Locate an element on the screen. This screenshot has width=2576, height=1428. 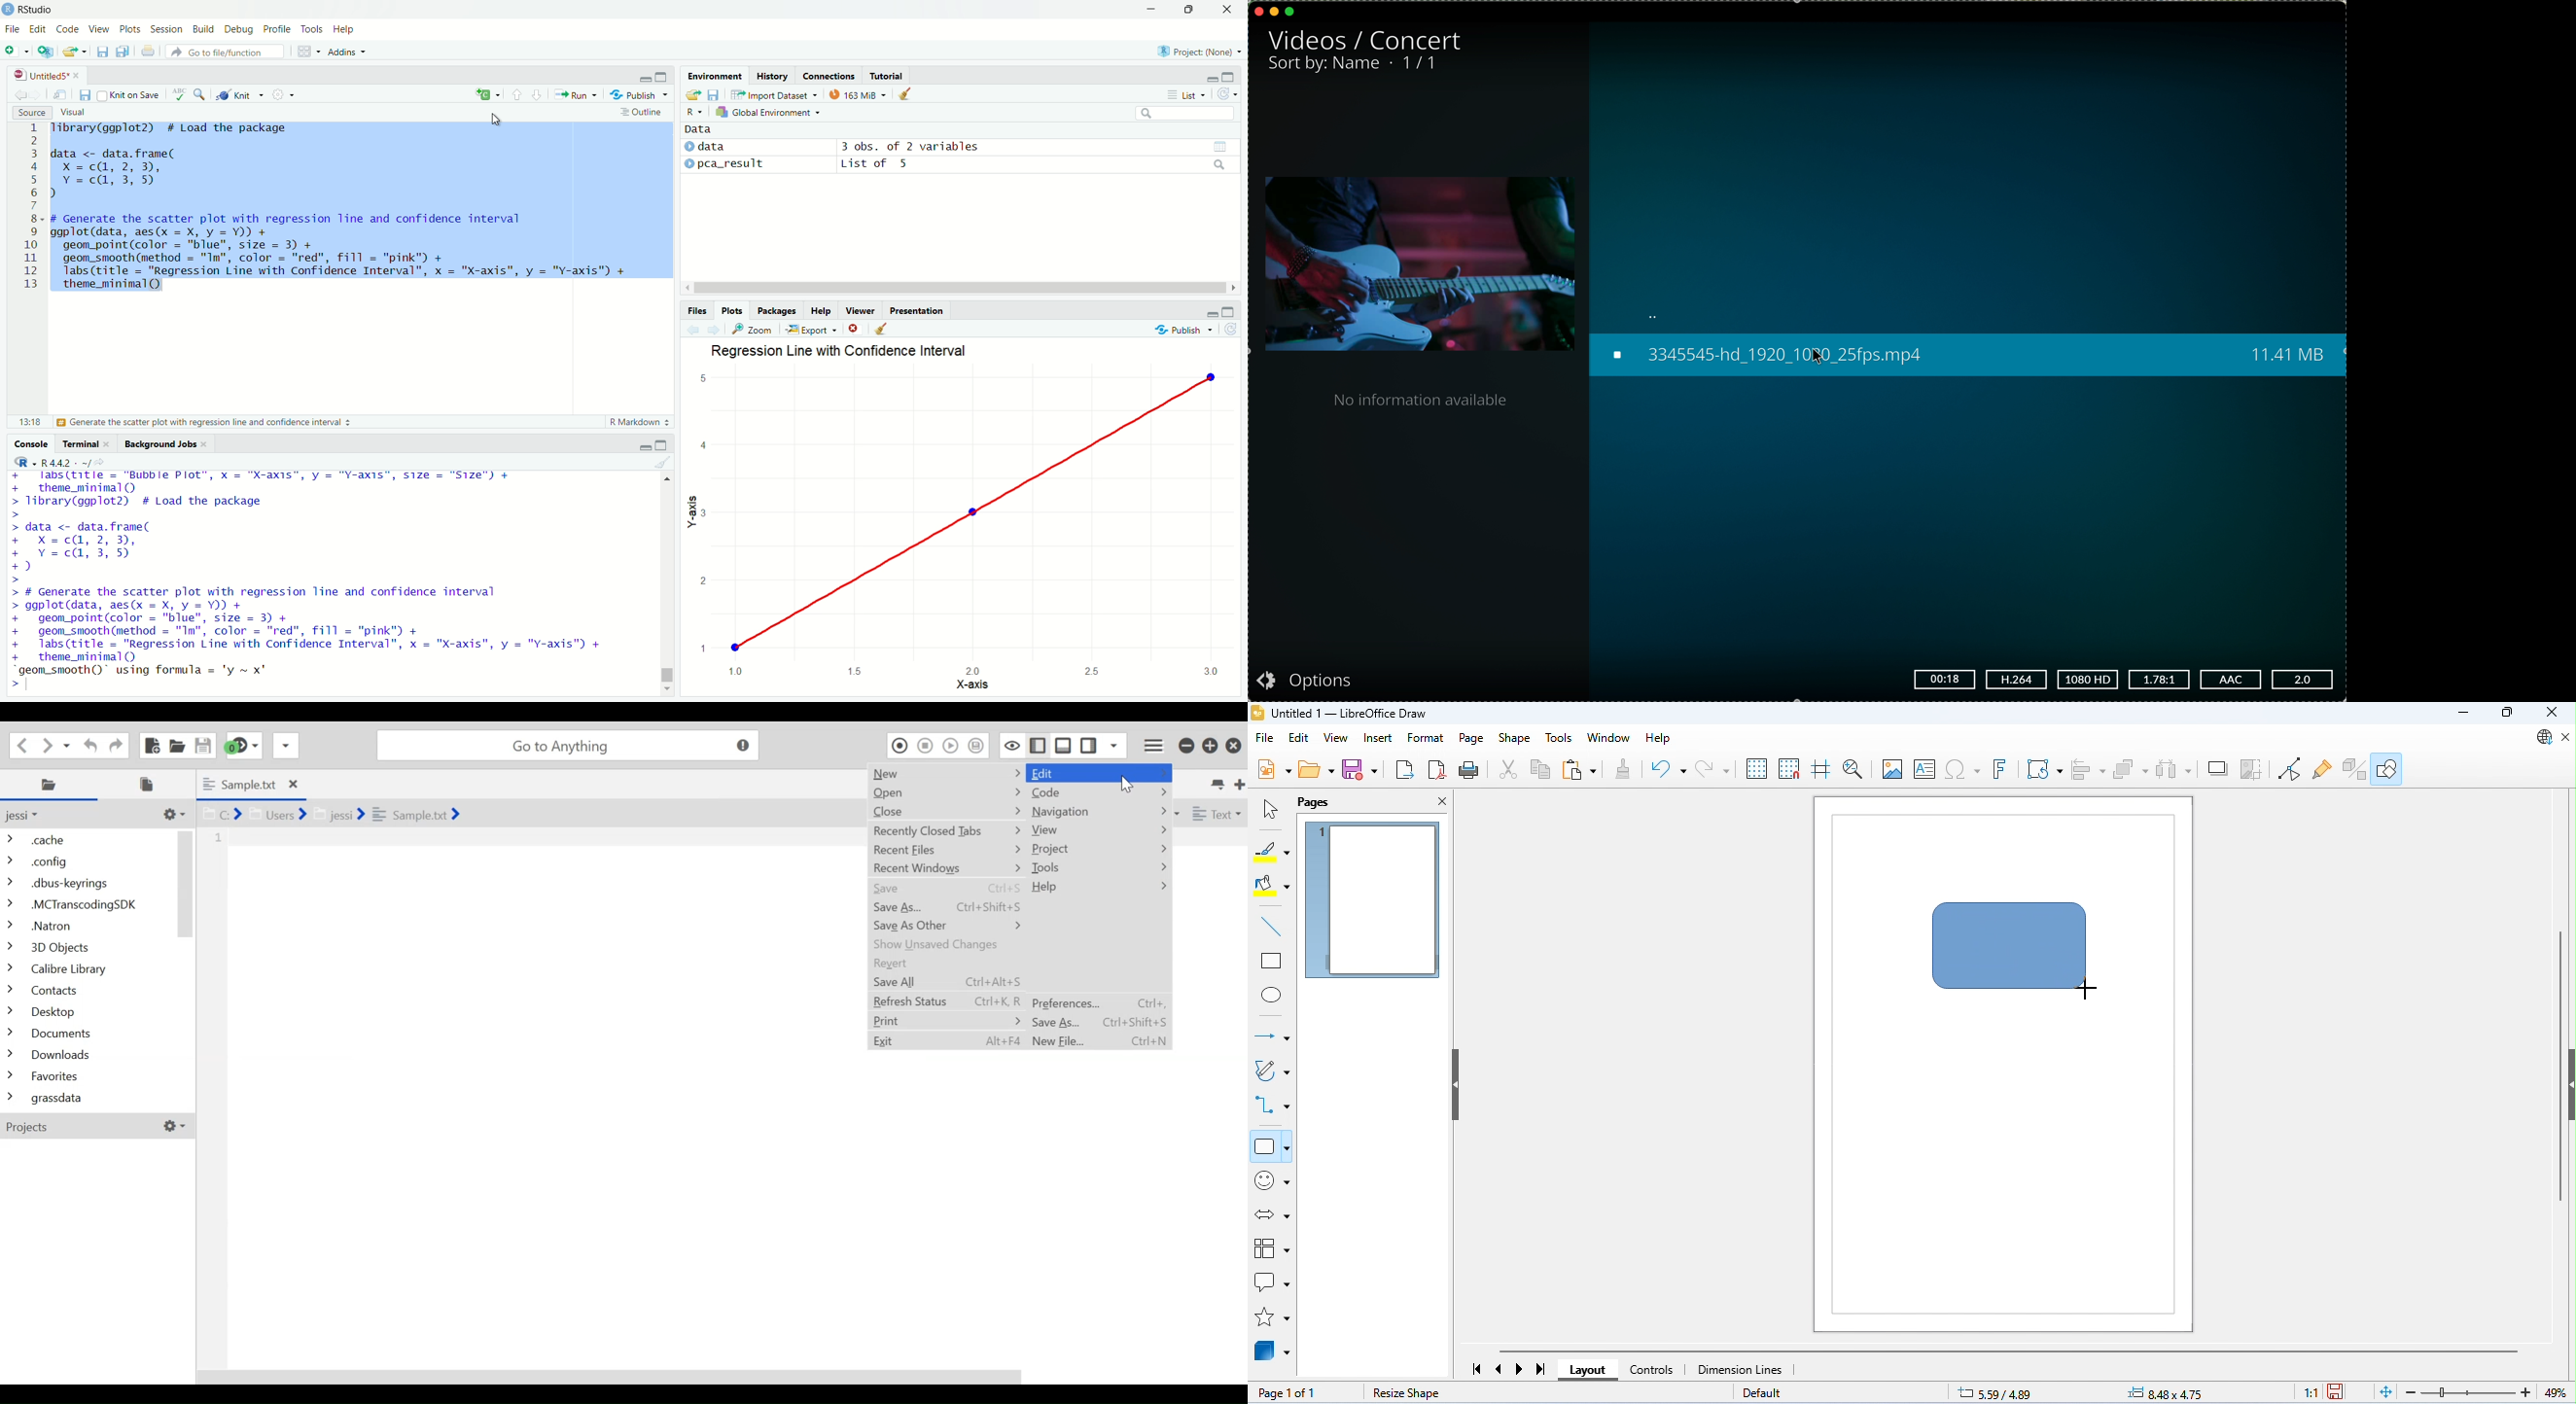
Viewer is located at coordinates (861, 310).